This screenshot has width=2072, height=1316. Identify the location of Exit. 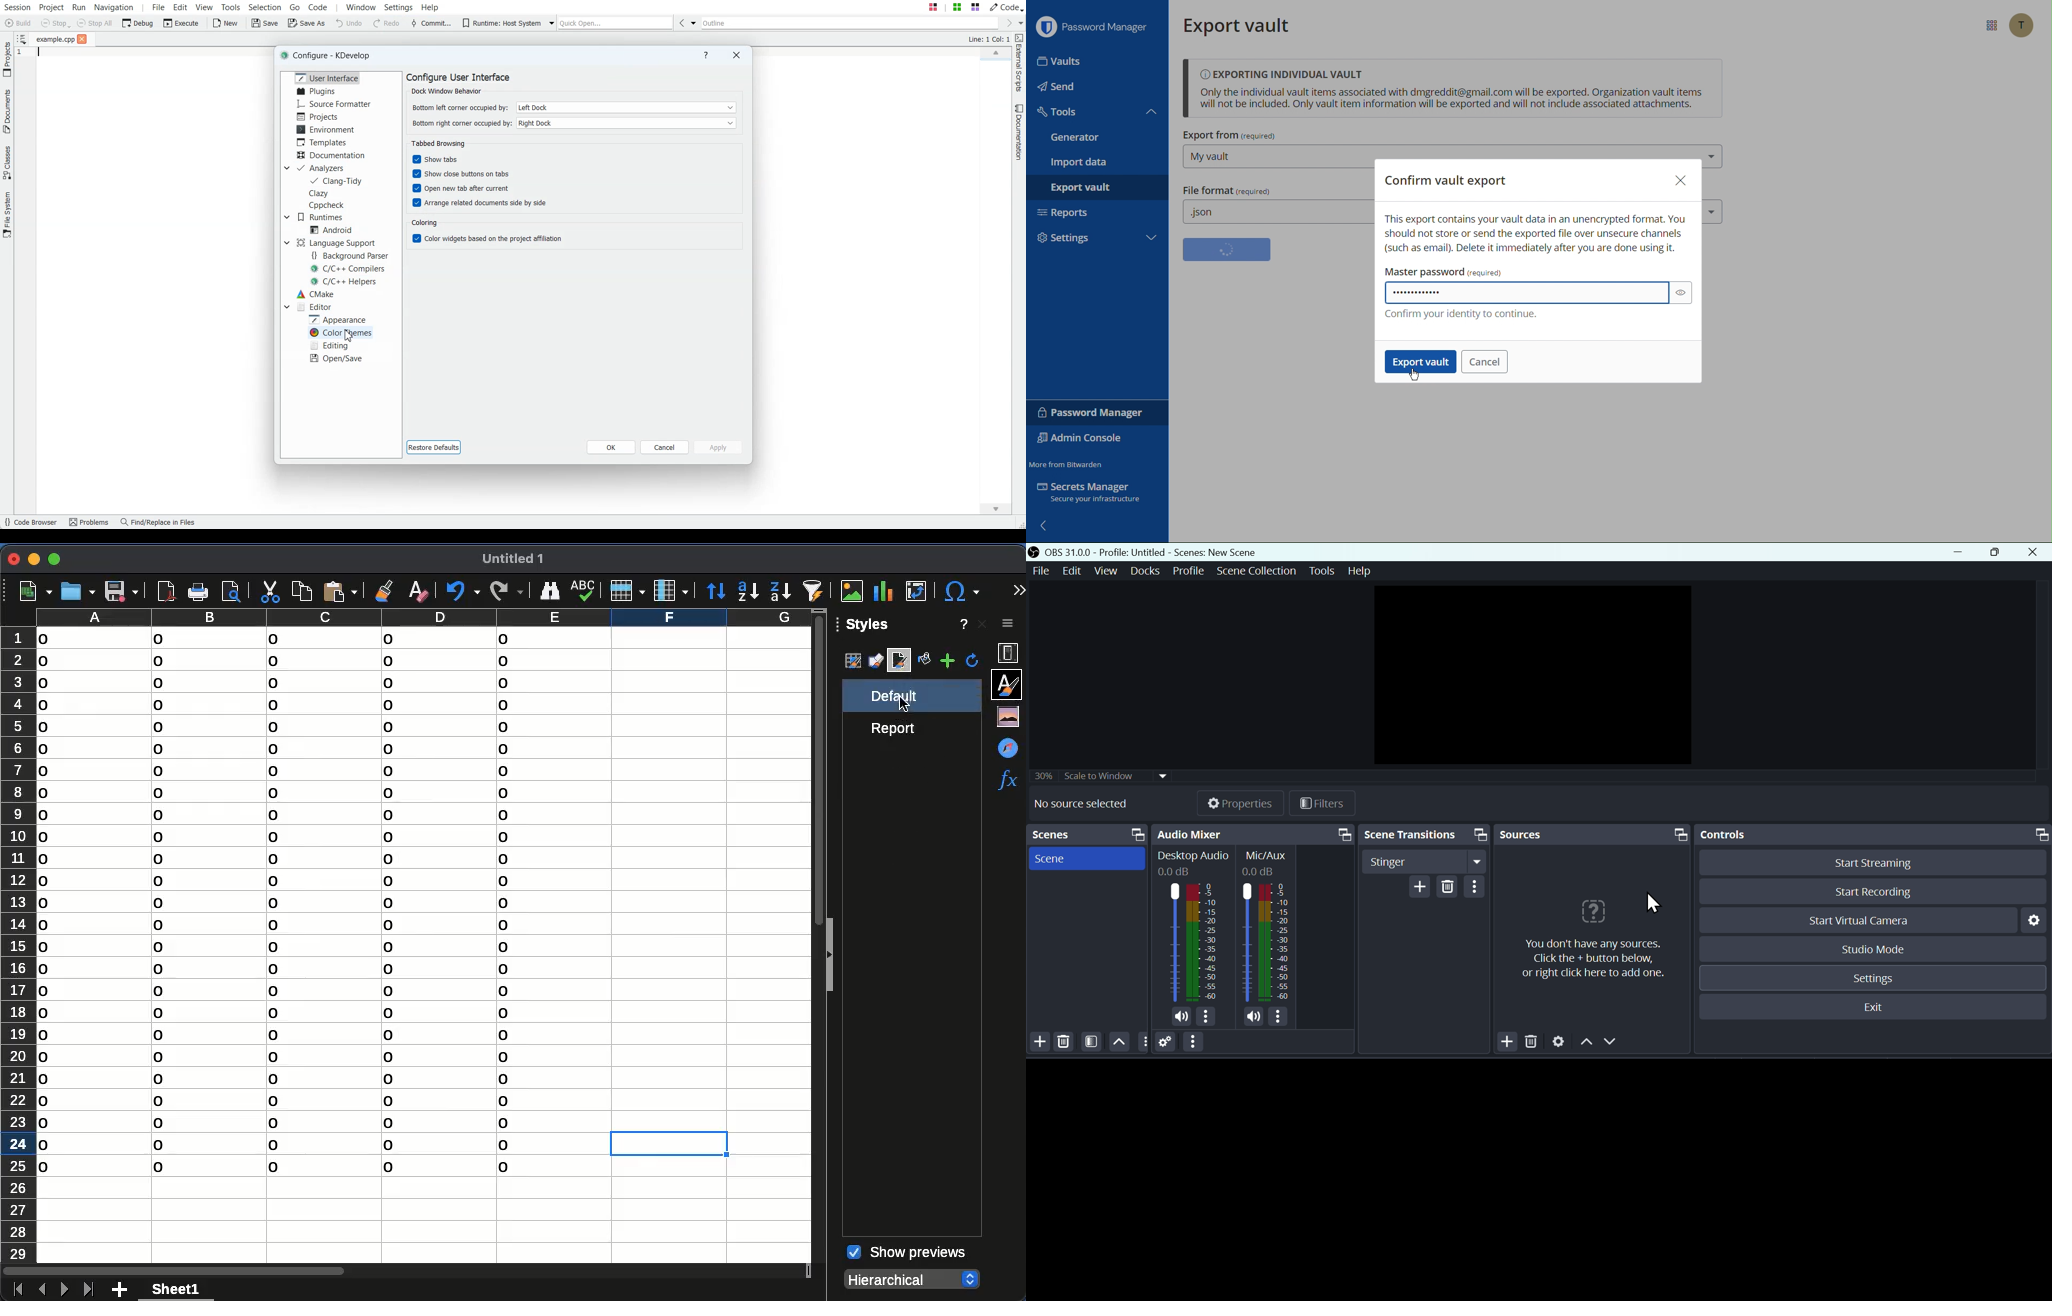
(1872, 1007).